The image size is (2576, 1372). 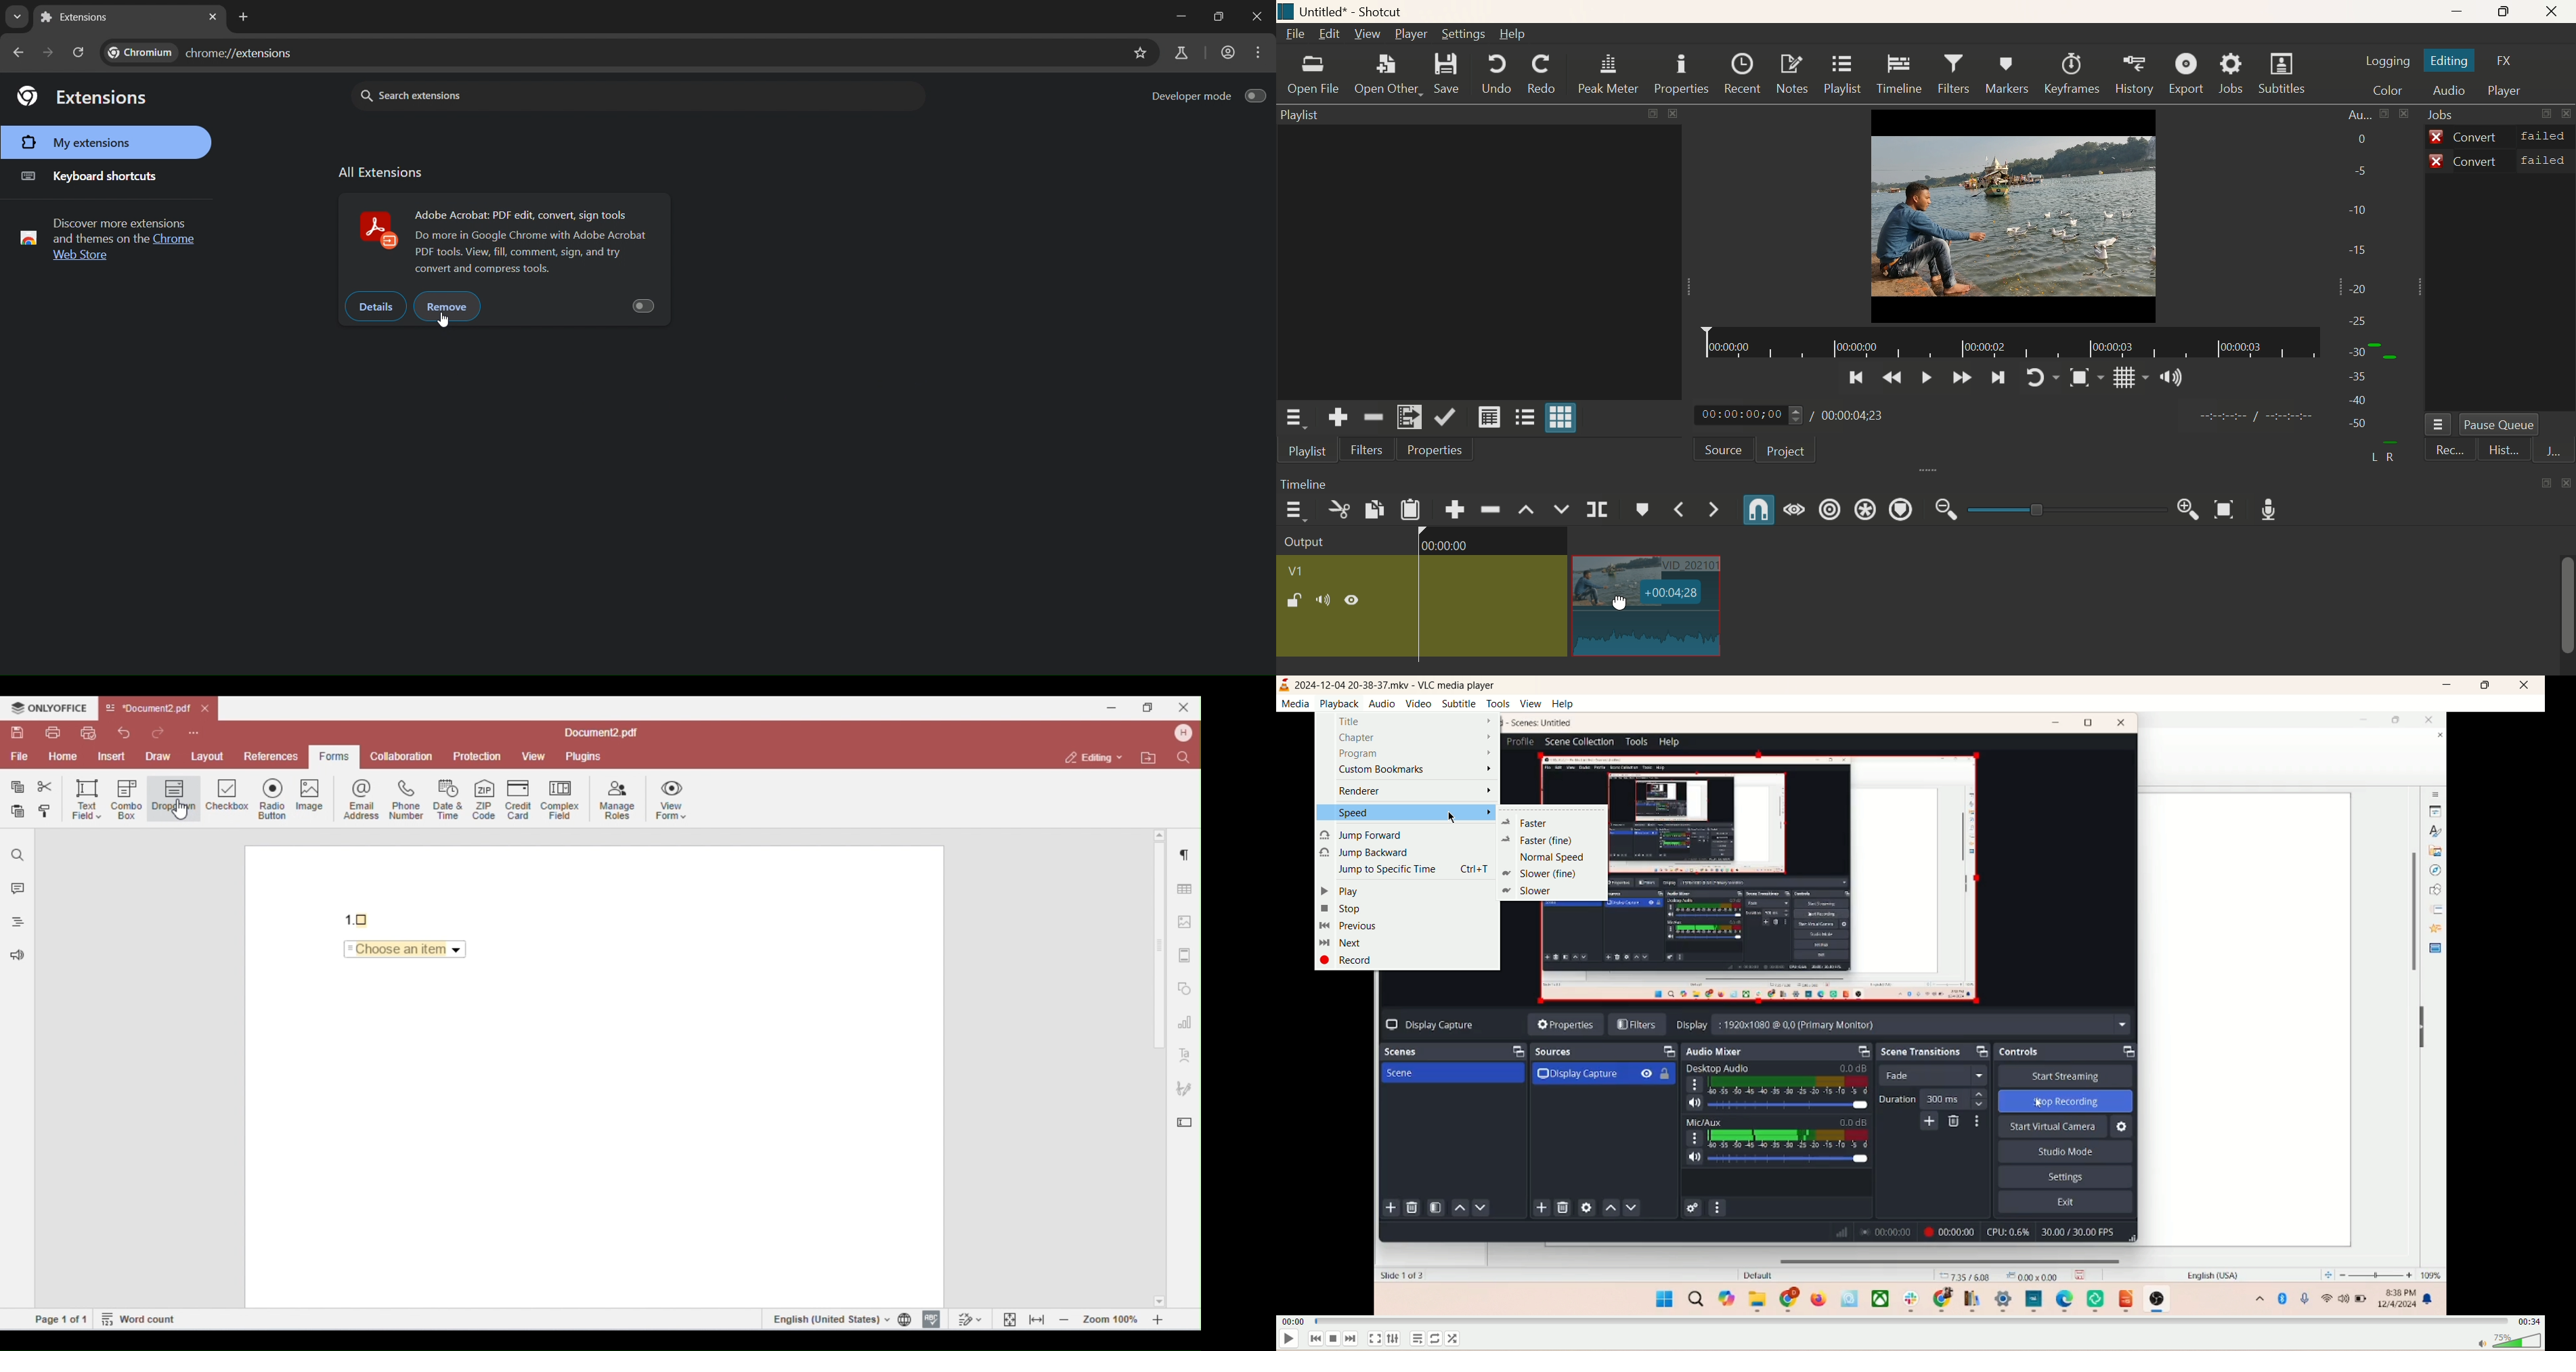 What do you see at coordinates (1790, 75) in the screenshot?
I see `Notes` at bounding box center [1790, 75].